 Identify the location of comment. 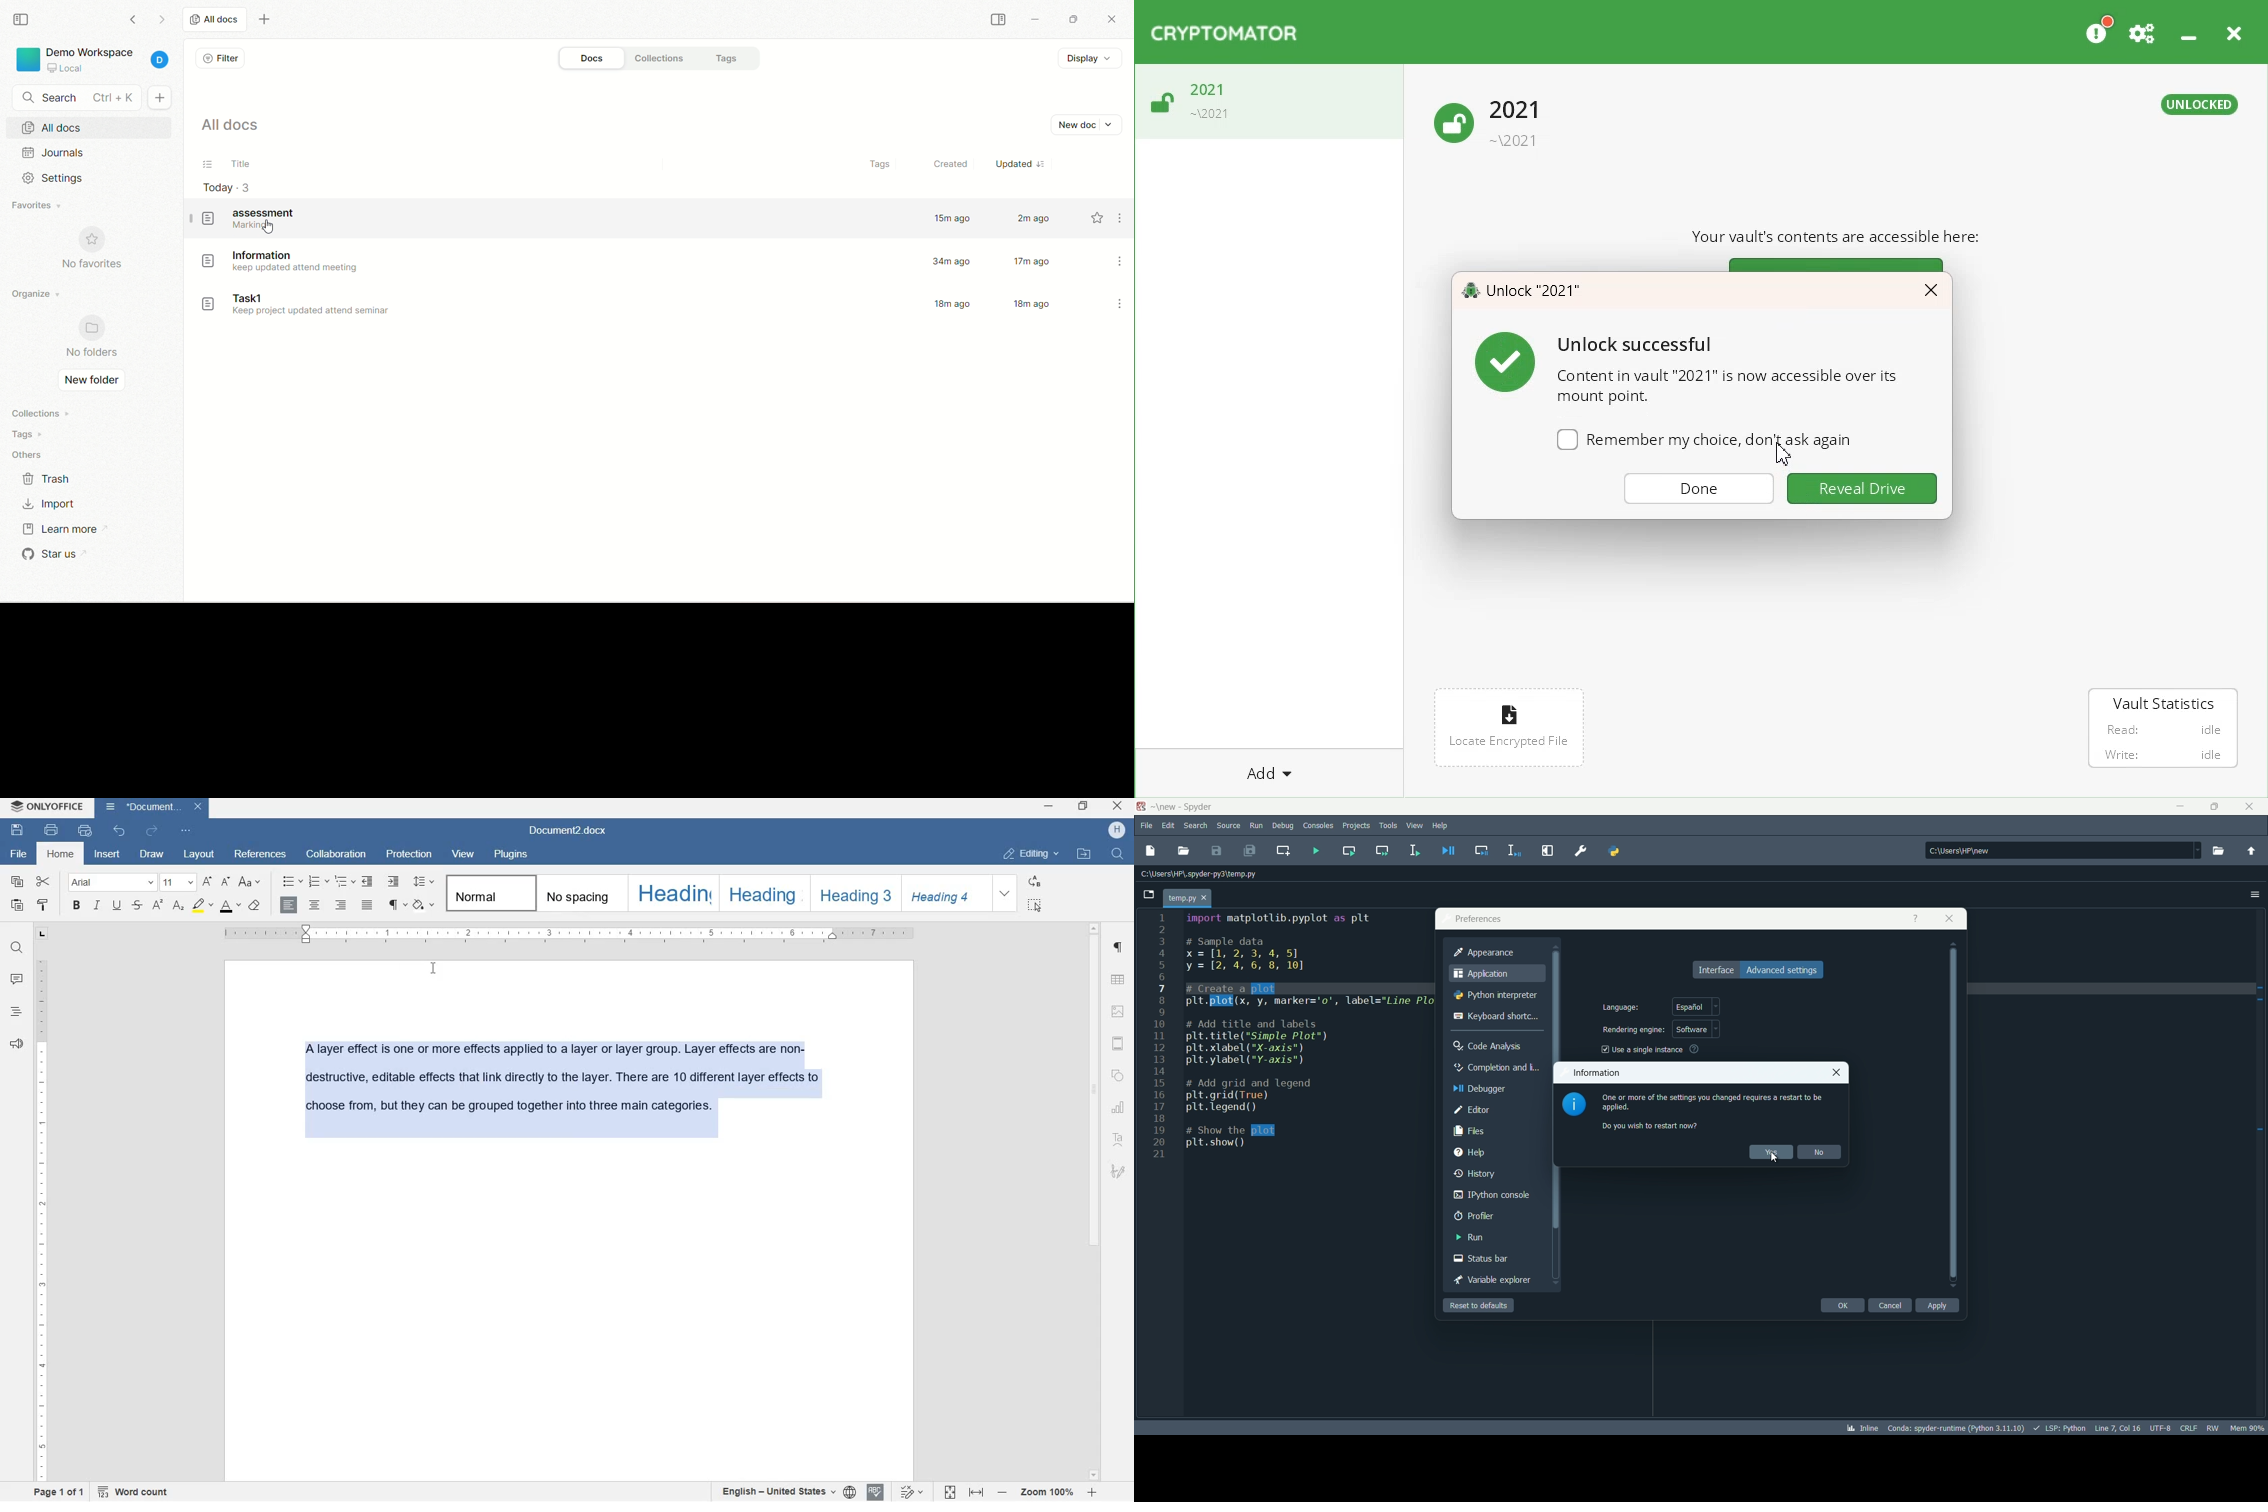
(18, 979).